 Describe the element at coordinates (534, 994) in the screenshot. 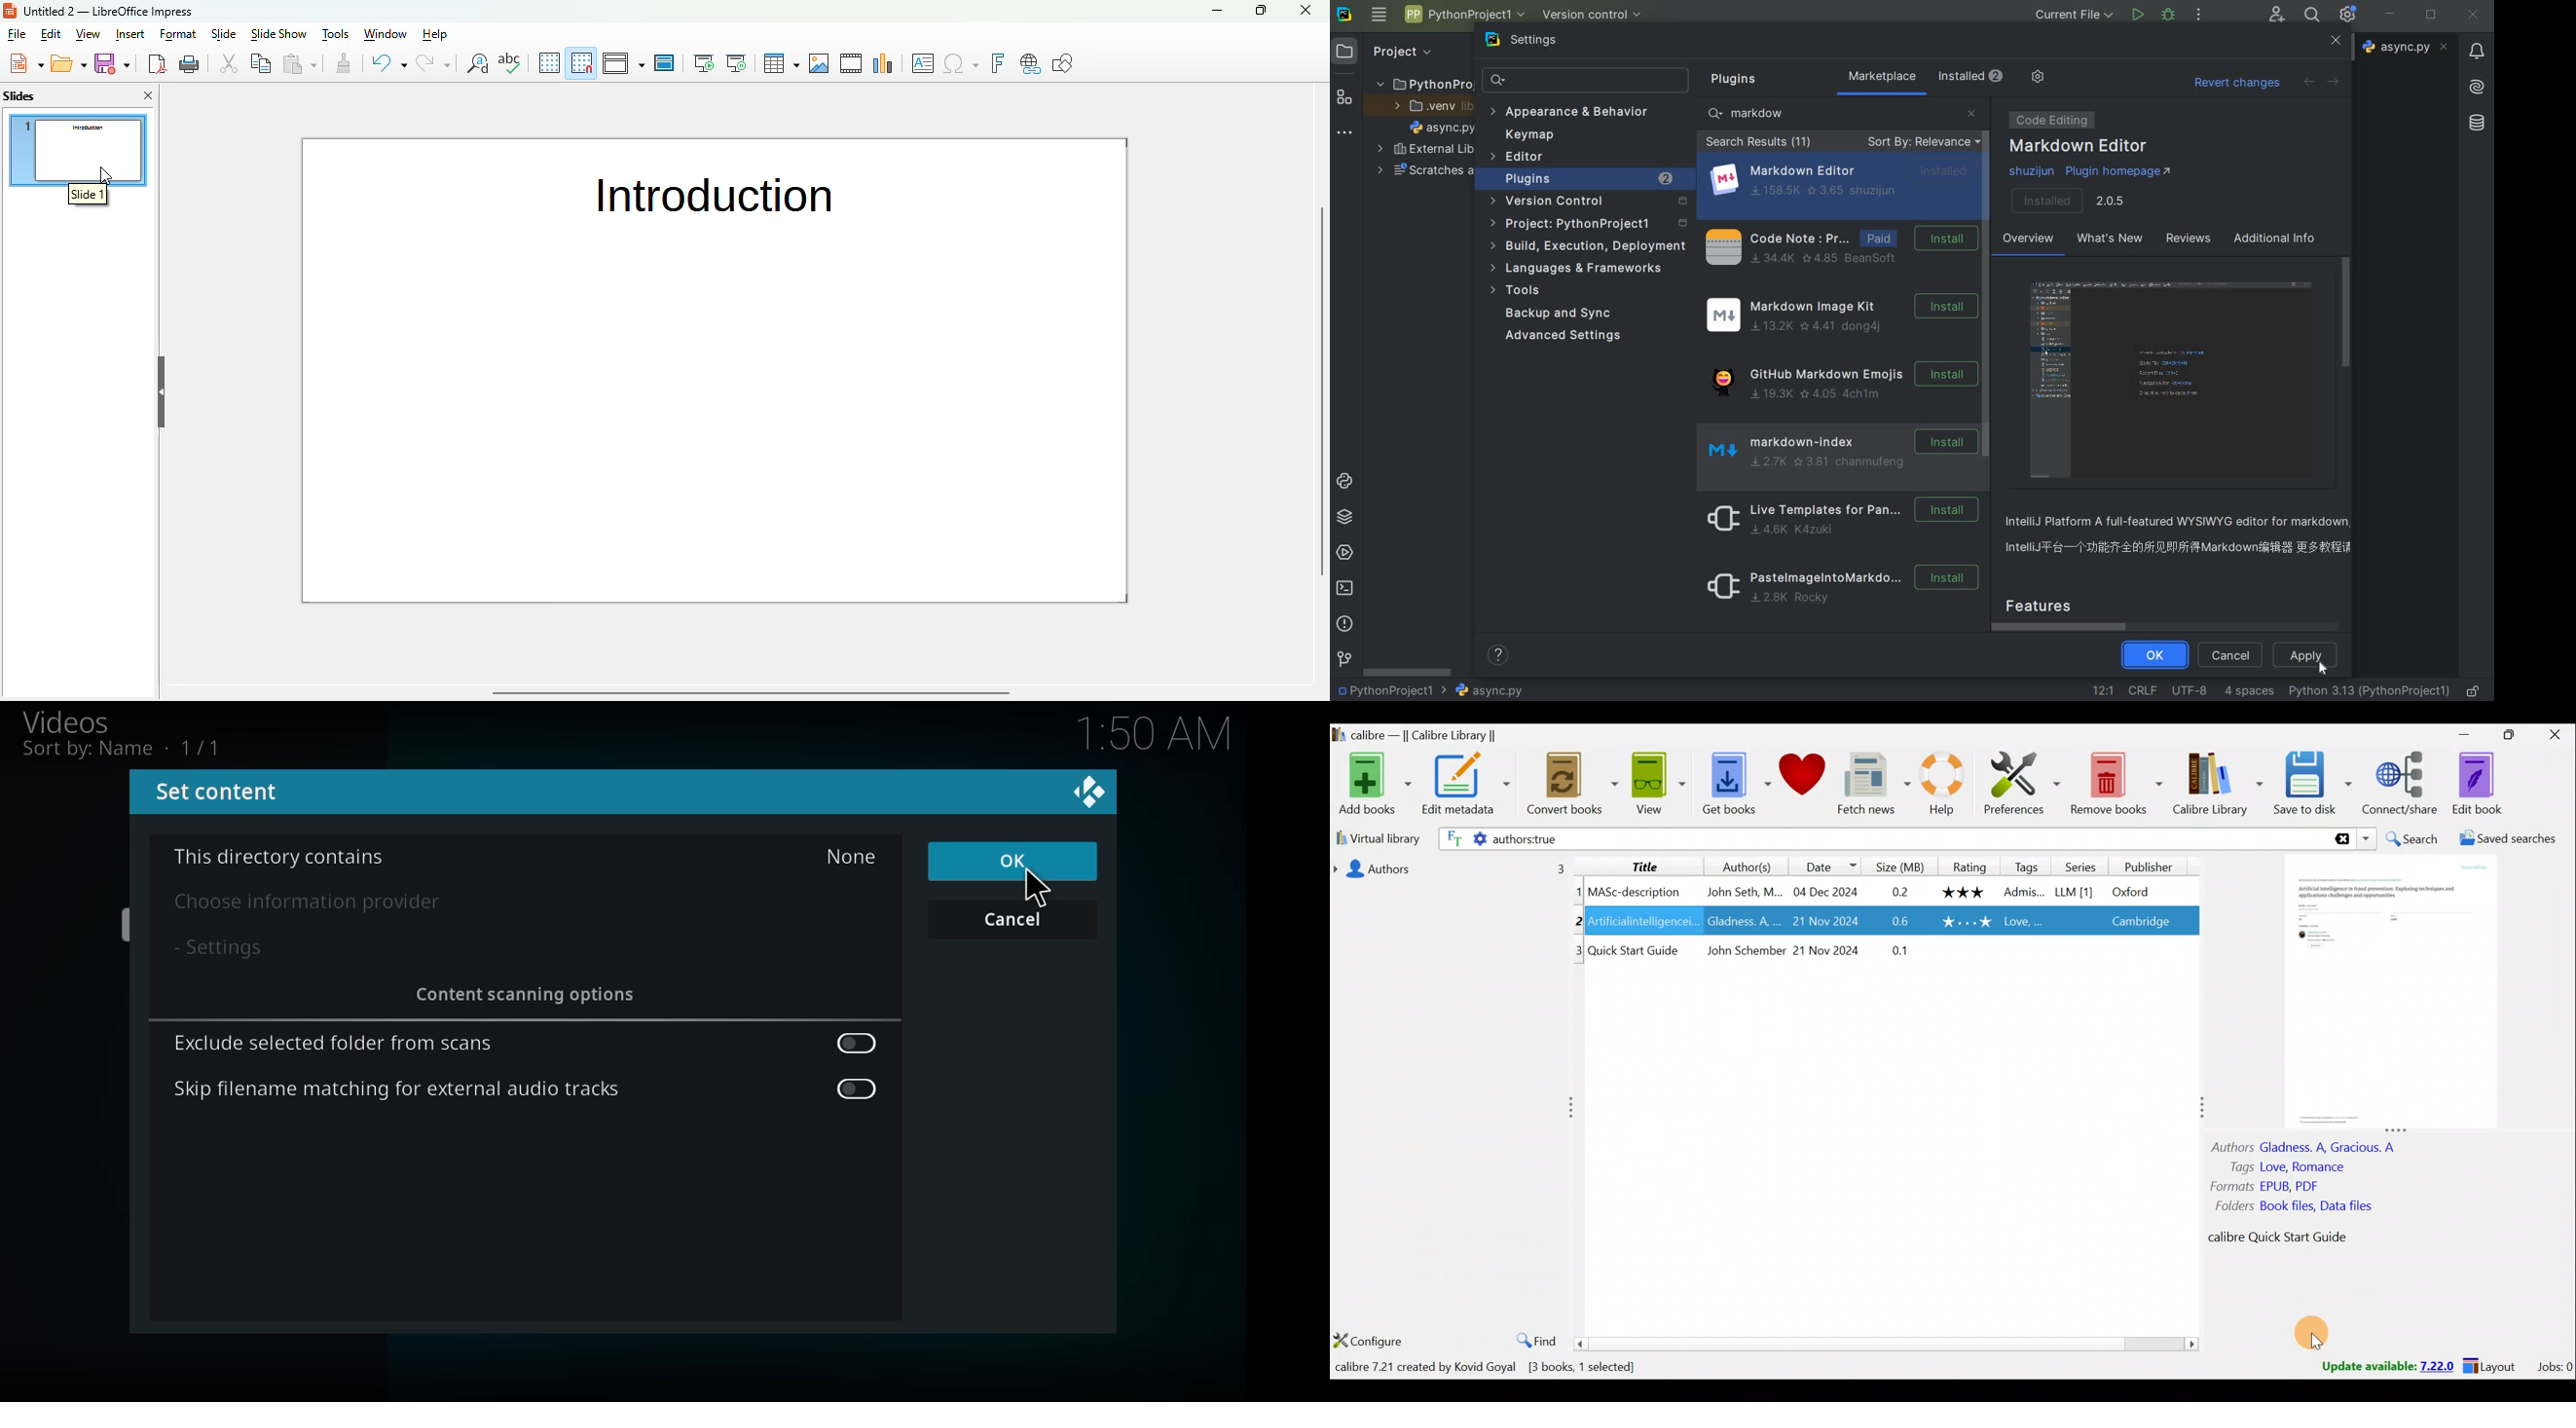

I see `content scanning options` at that location.